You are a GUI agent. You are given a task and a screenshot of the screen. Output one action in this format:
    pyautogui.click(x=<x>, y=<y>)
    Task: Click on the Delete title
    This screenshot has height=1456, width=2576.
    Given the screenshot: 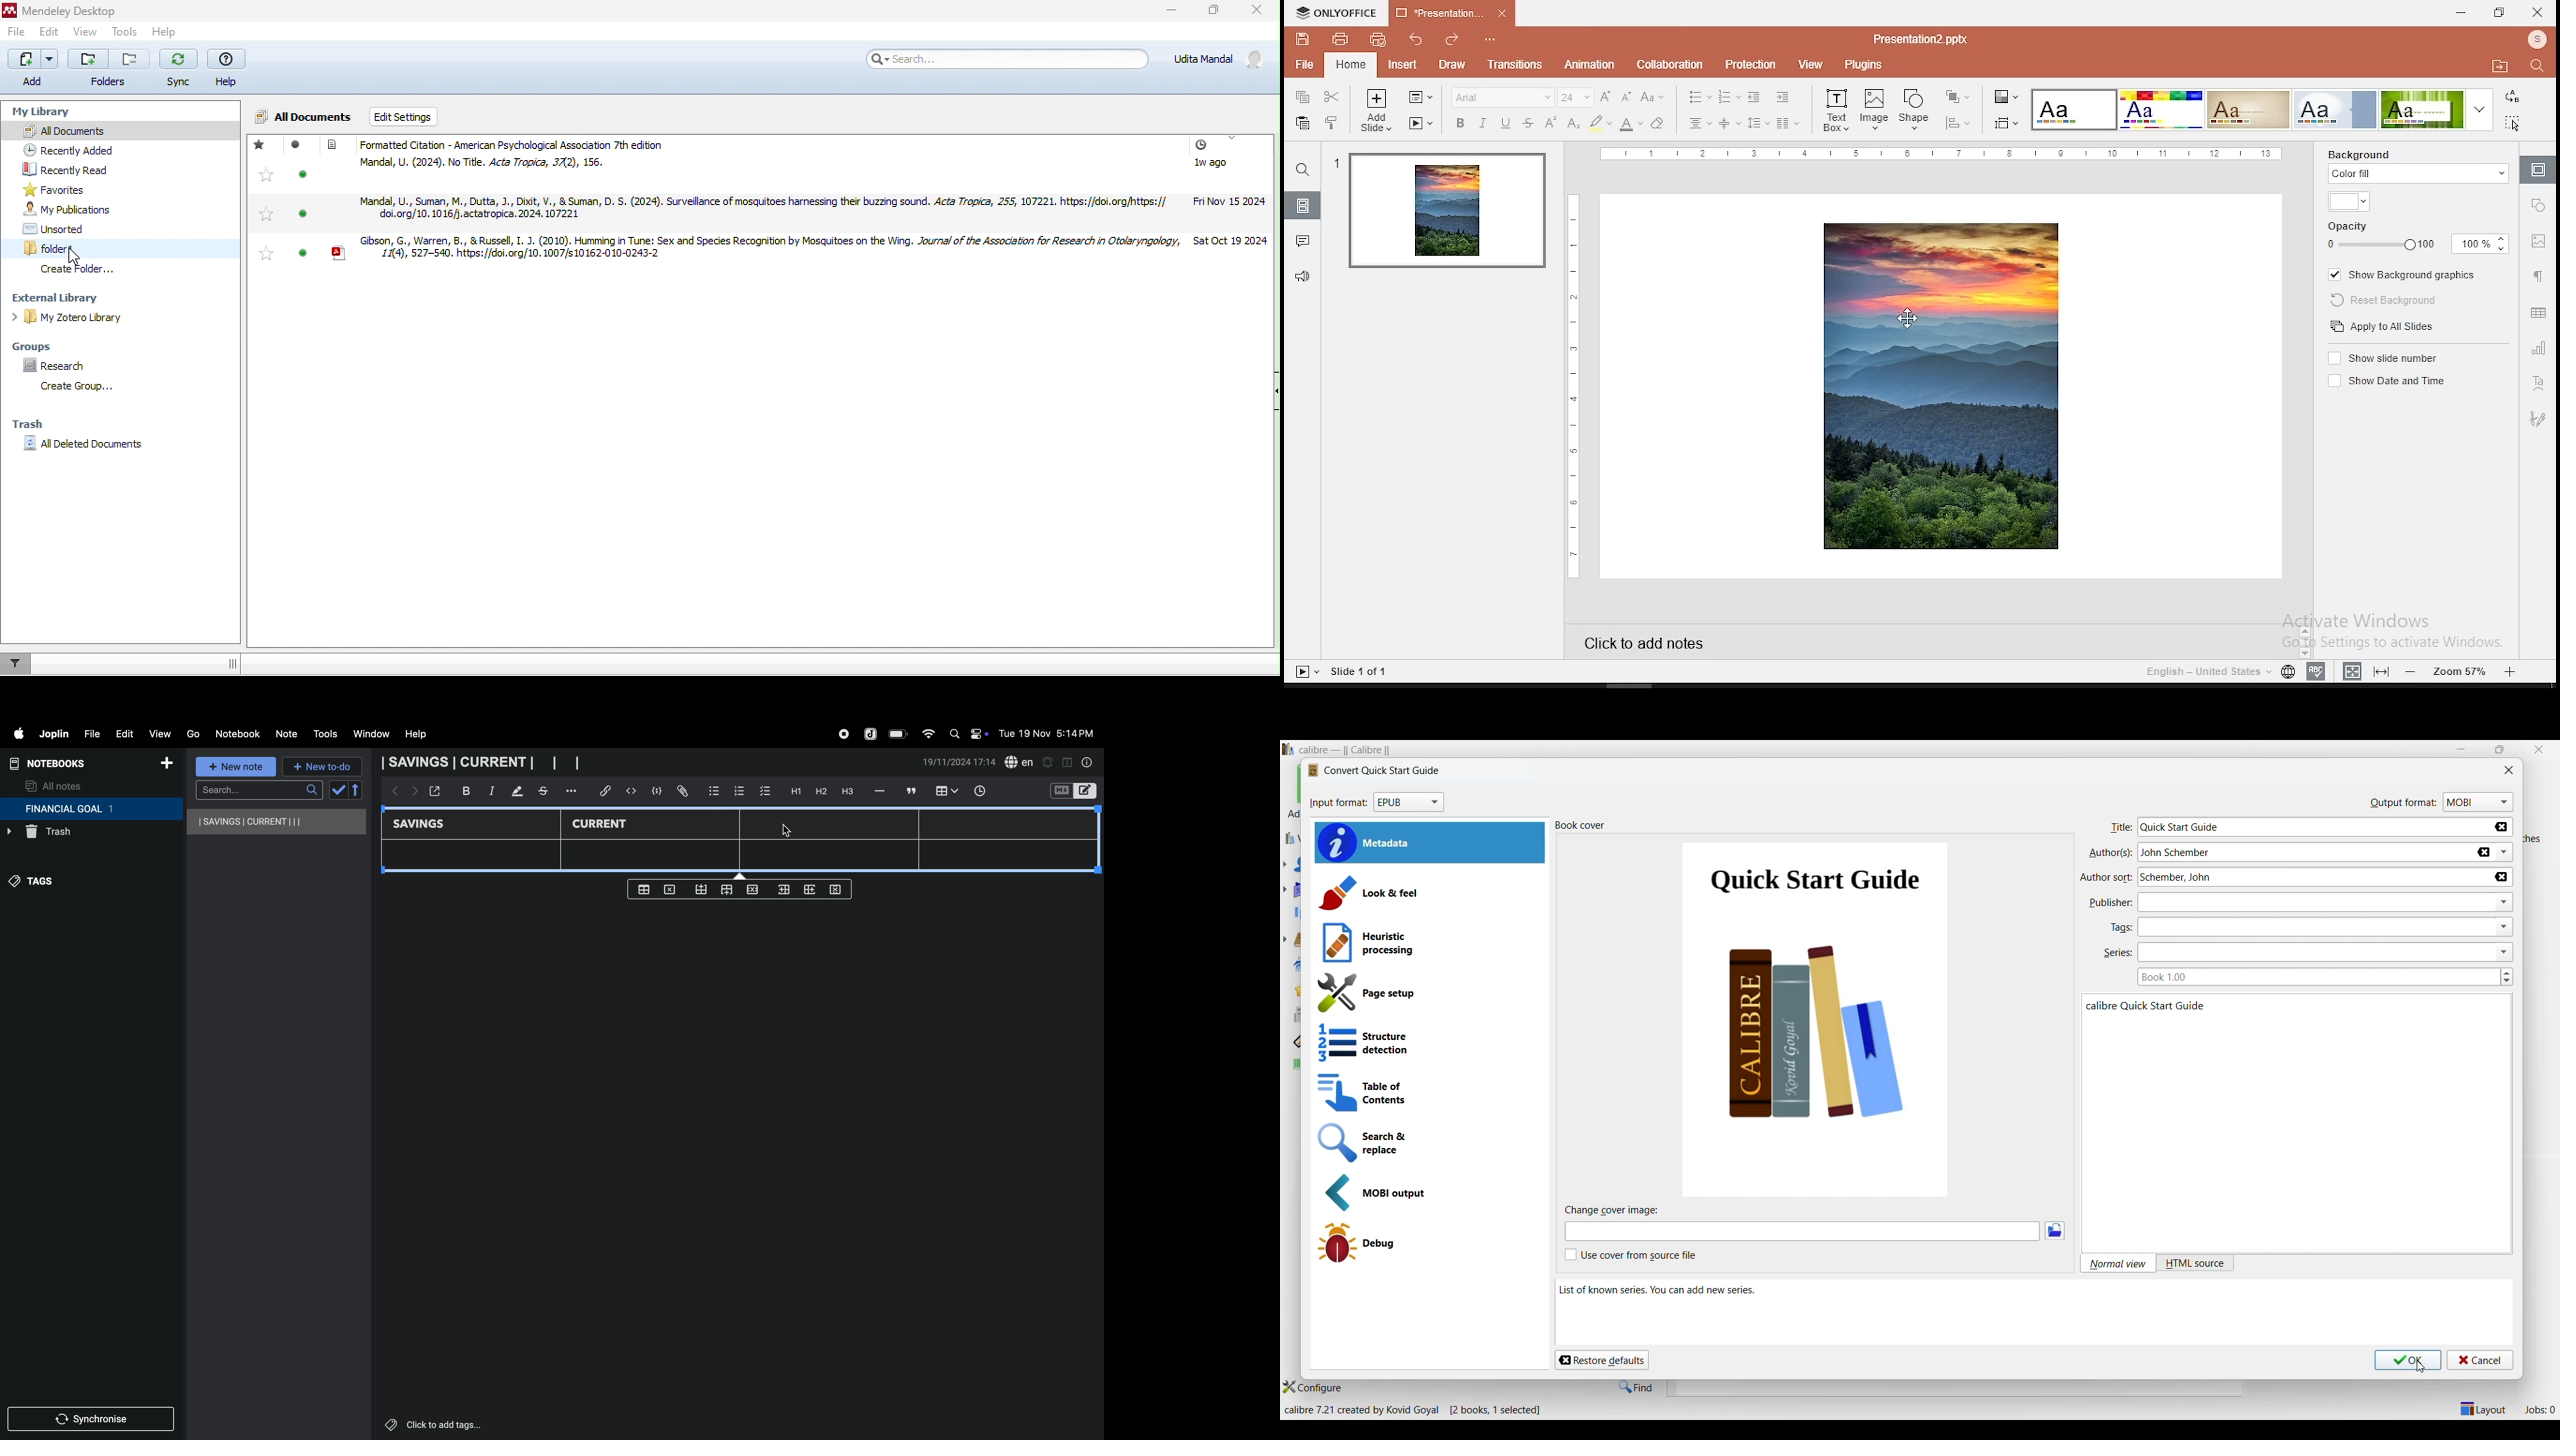 What is the action you would take?
    pyautogui.click(x=2503, y=828)
    